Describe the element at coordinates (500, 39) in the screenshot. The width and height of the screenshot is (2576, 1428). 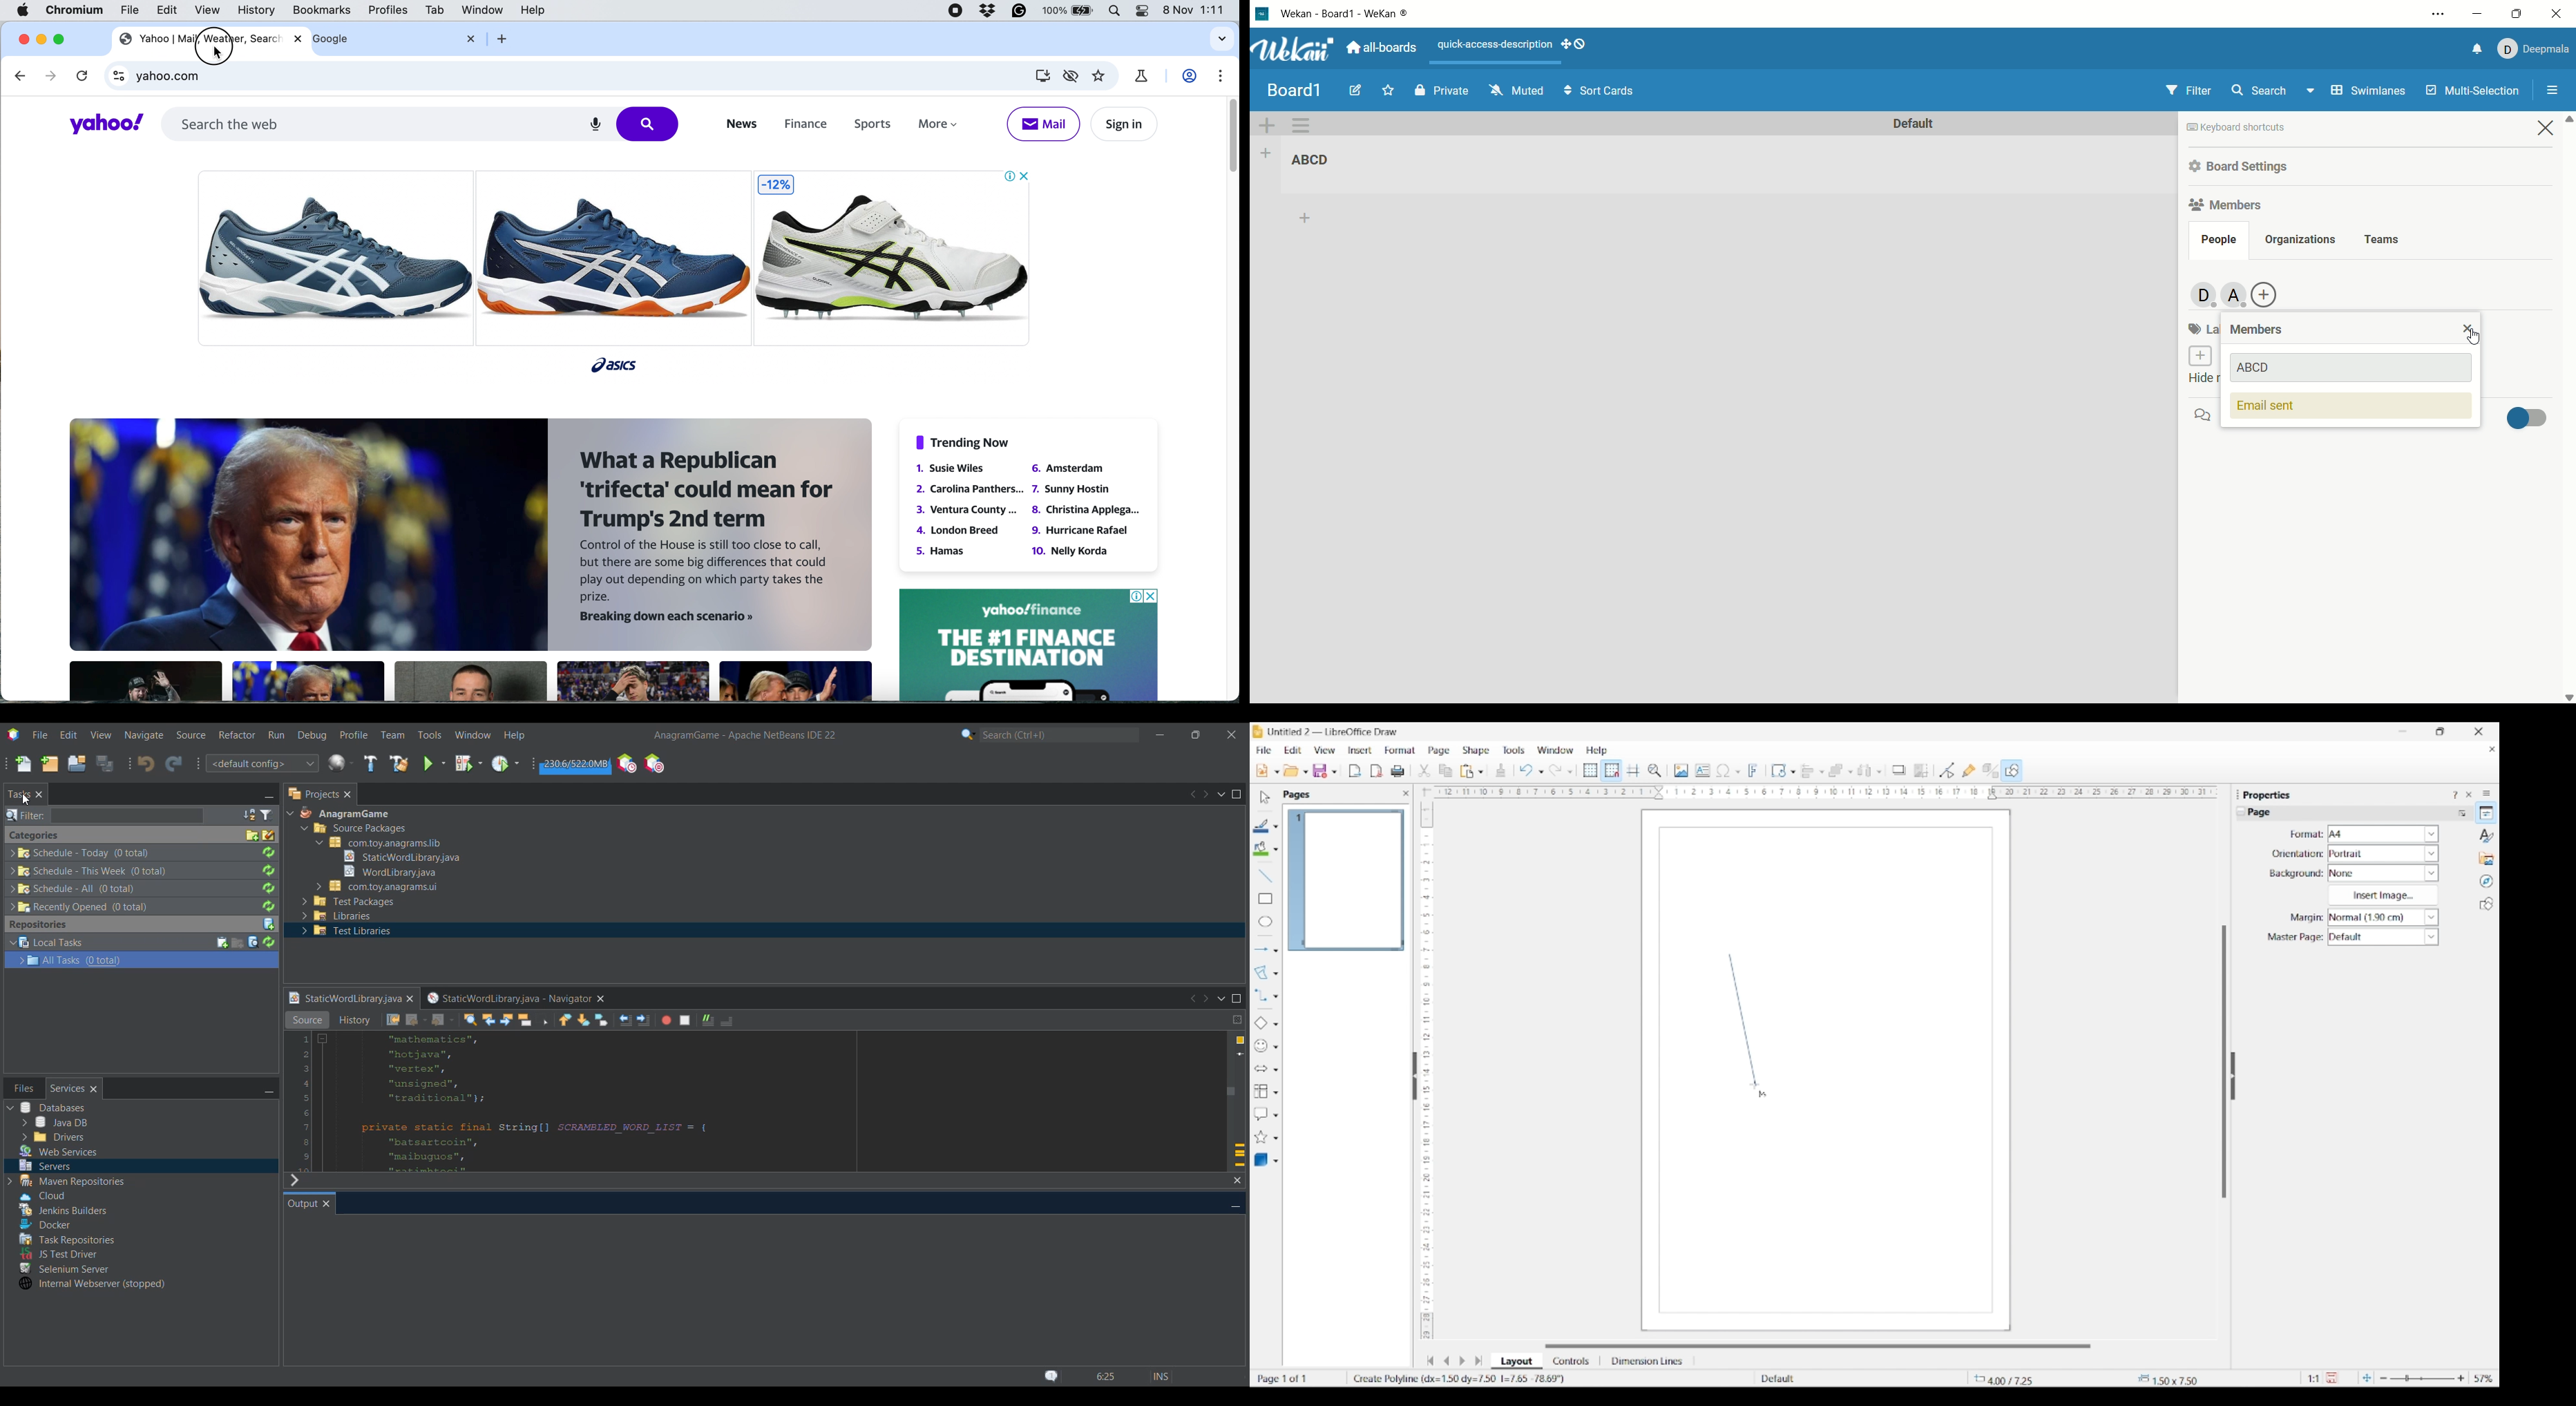
I see `add new tab` at that location.